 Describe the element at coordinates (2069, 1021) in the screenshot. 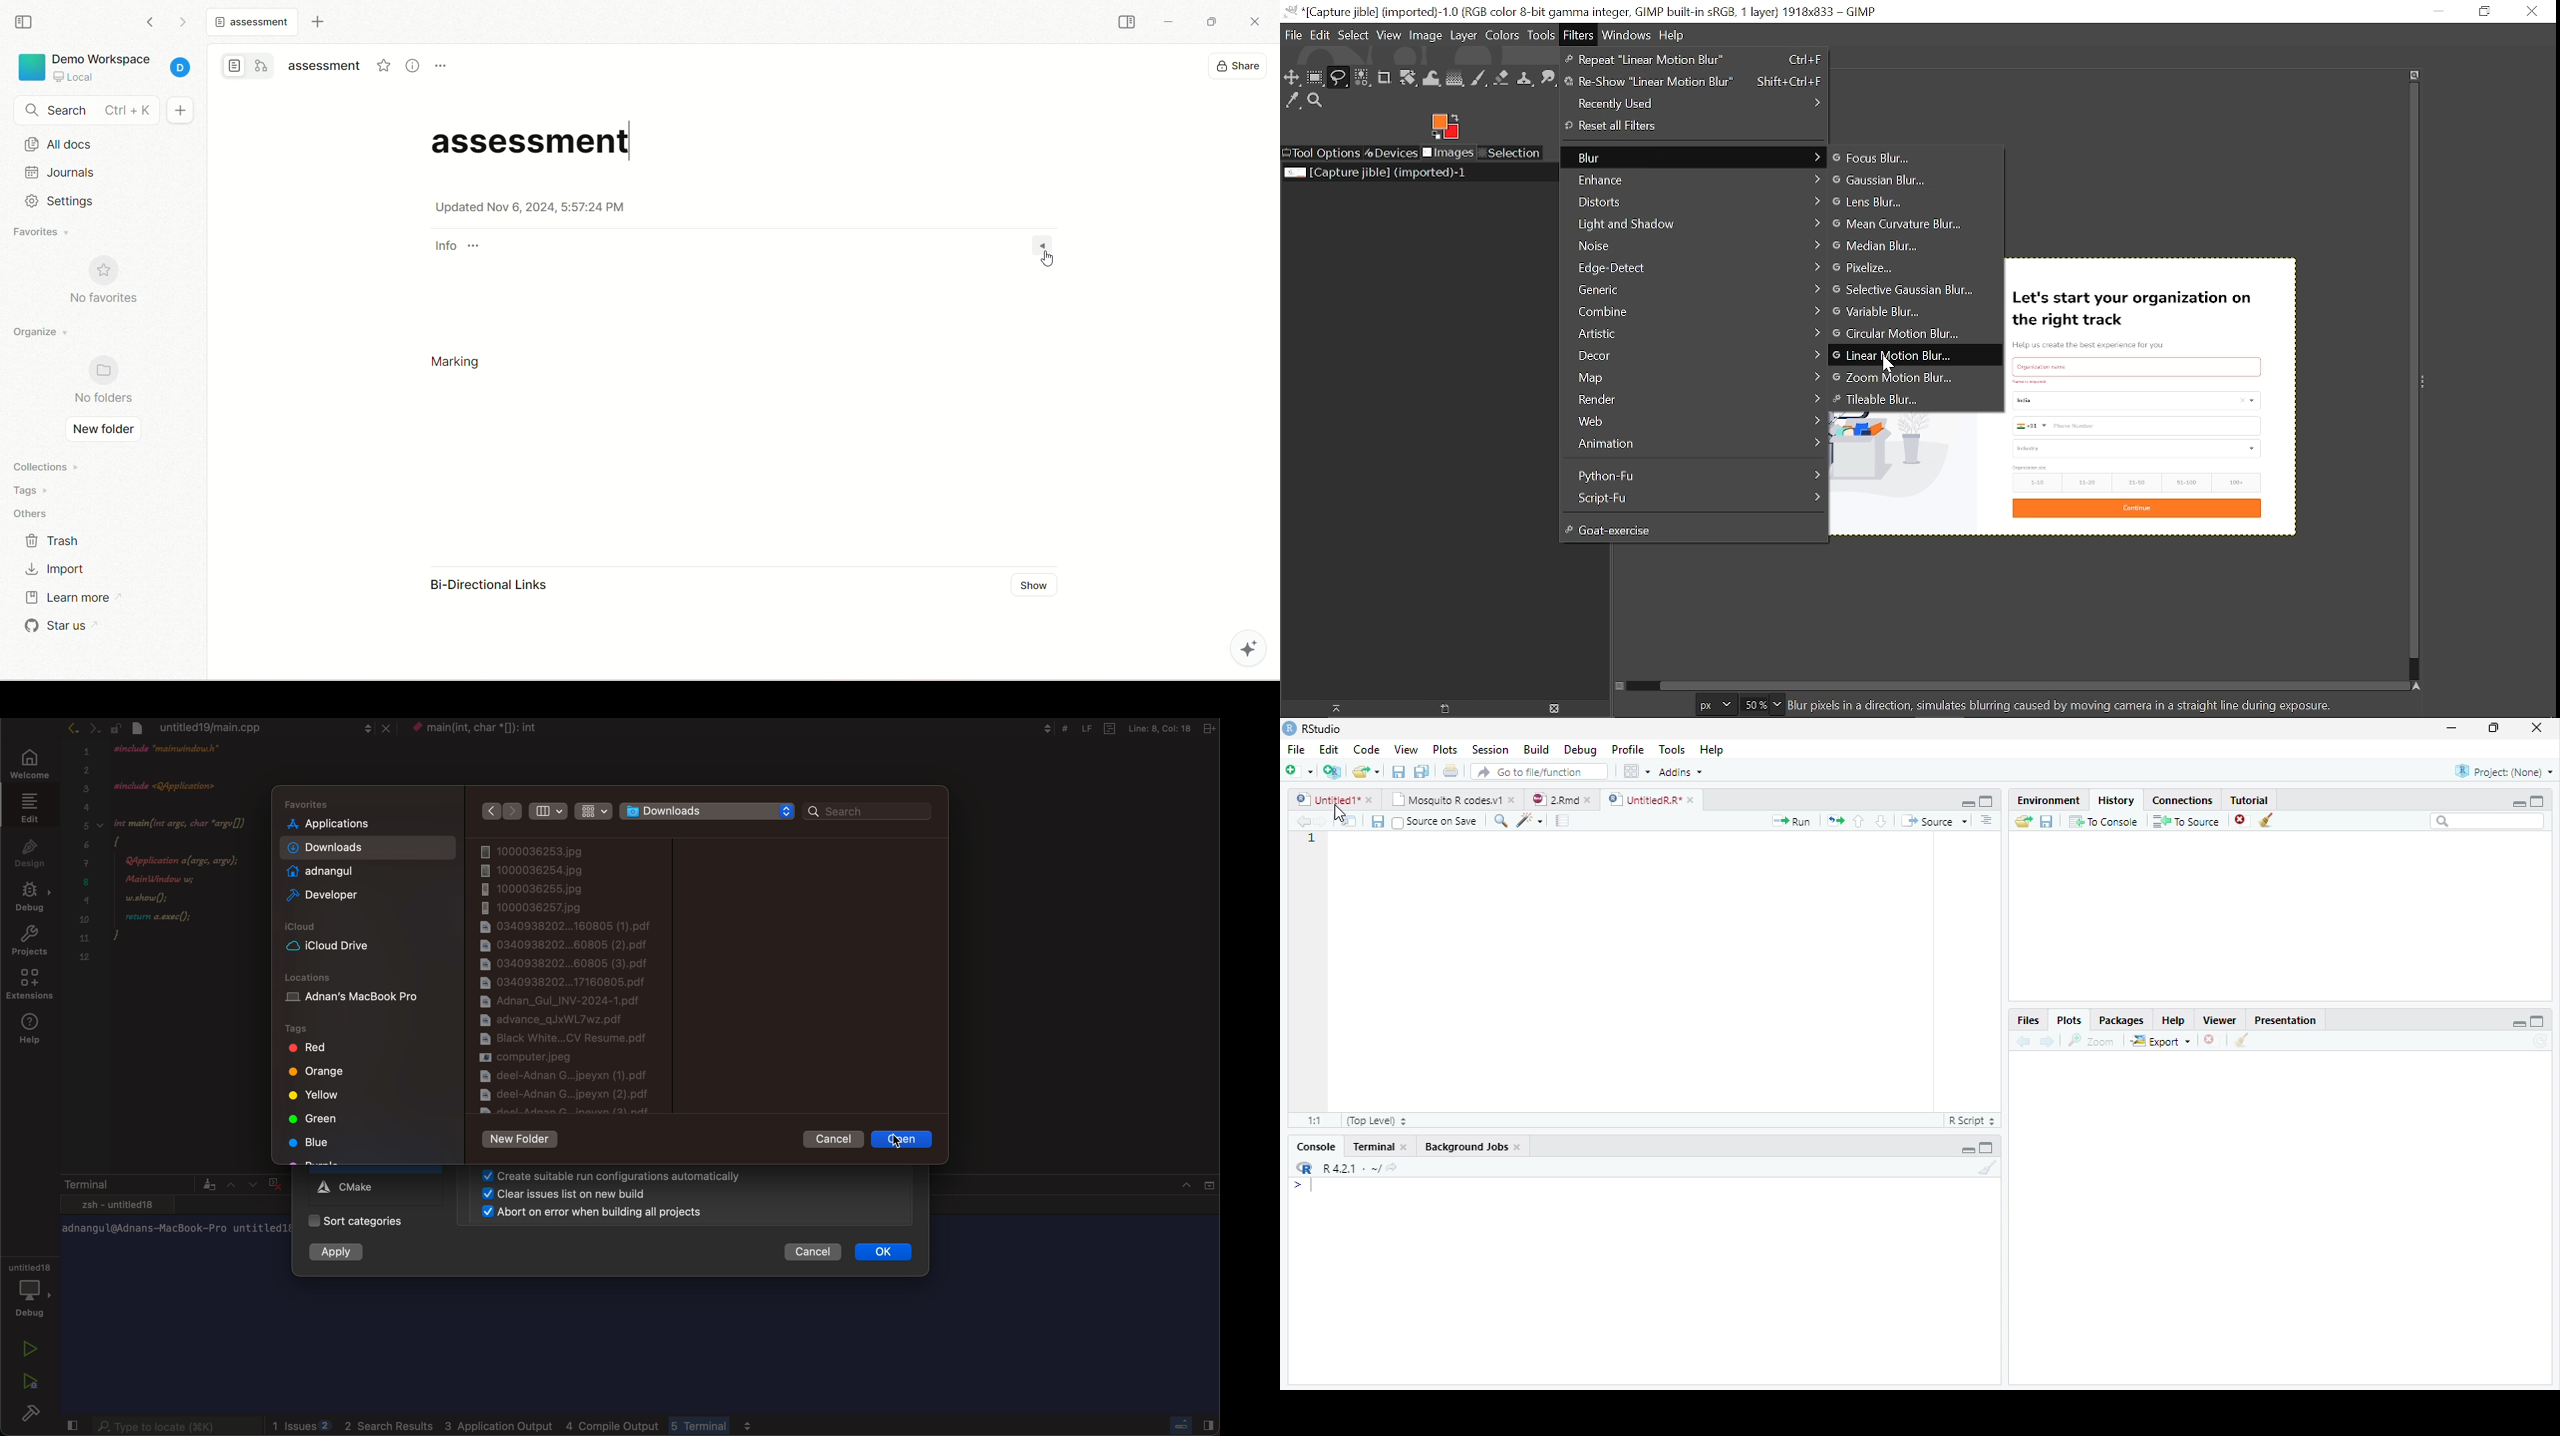

I see `Plots` at that location.